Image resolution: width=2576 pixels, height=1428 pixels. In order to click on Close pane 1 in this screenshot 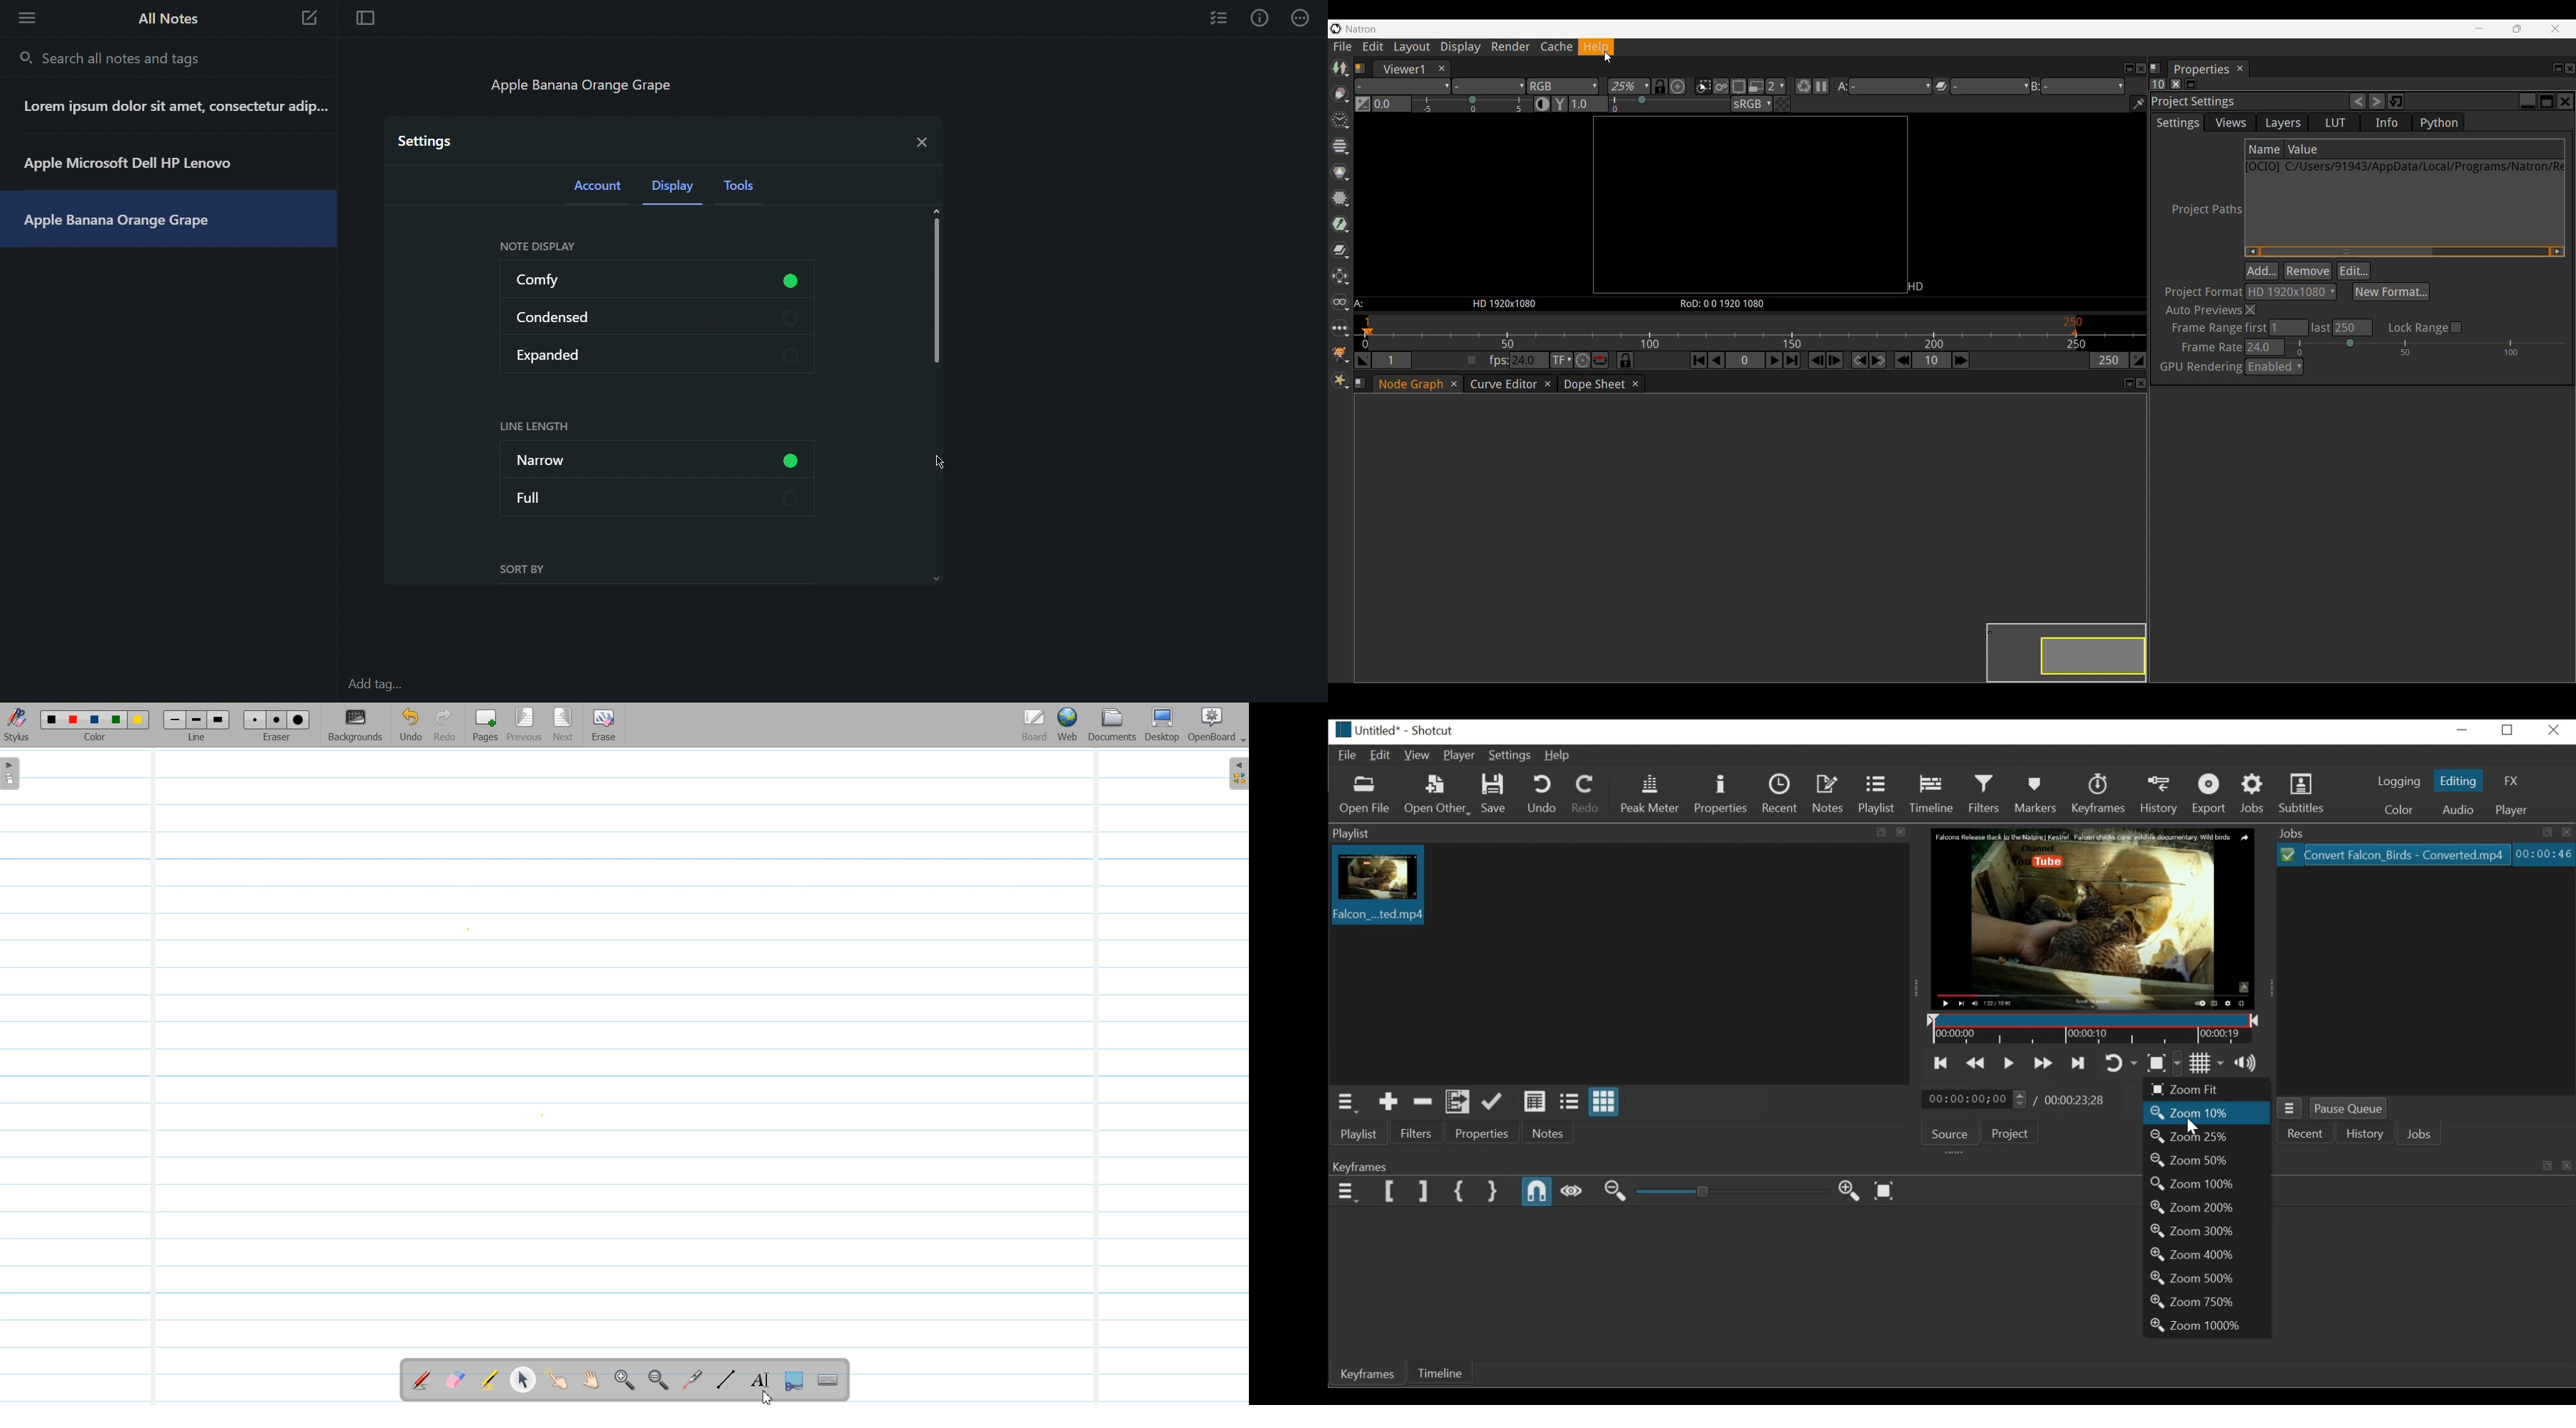, I will do `click(2141, 68)`.